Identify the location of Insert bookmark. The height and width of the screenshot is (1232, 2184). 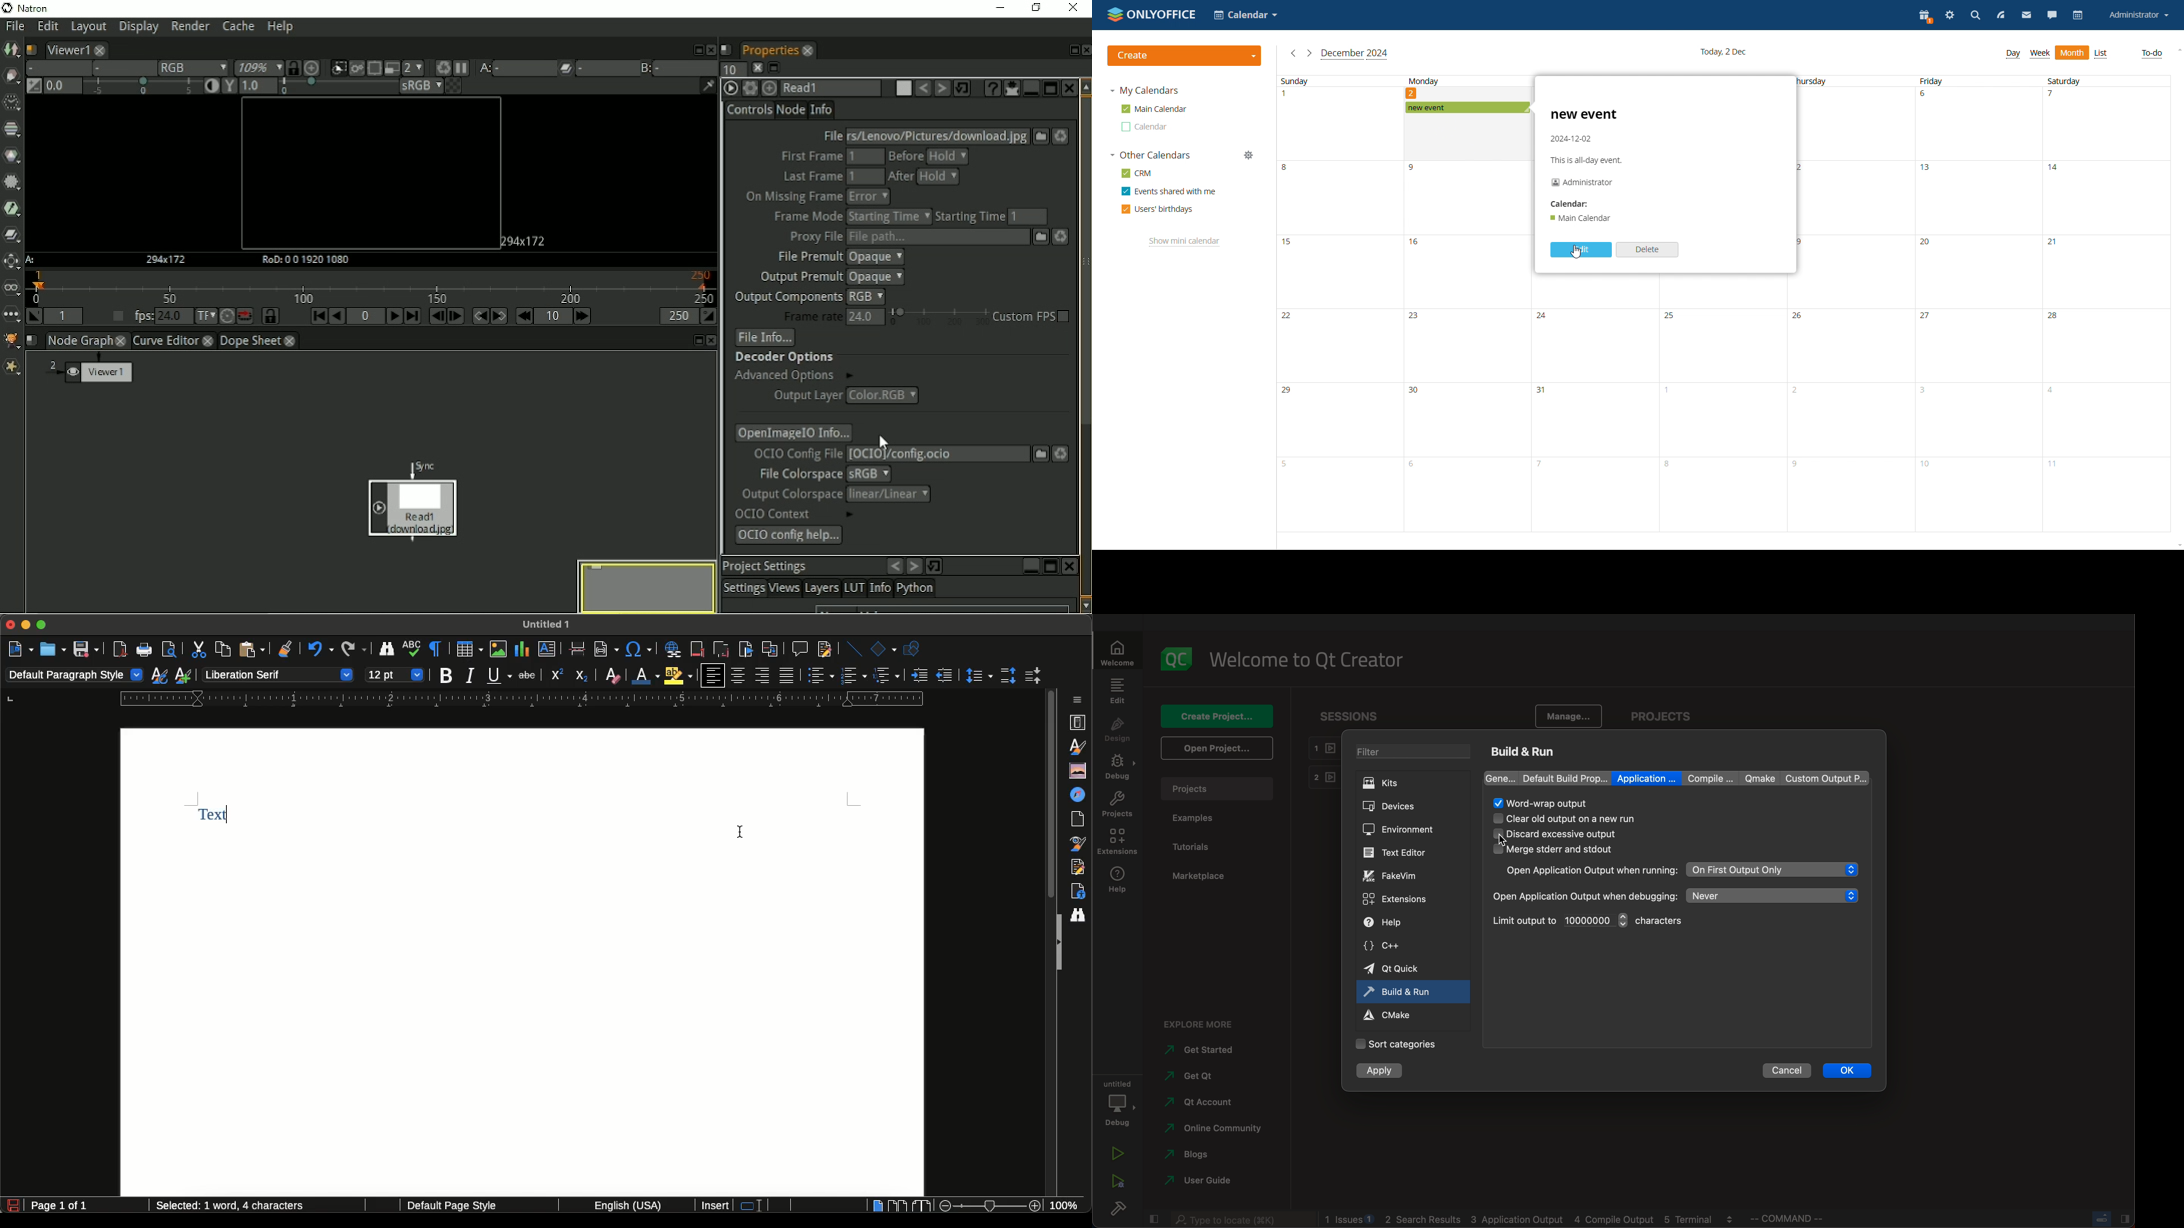
(745, 650).